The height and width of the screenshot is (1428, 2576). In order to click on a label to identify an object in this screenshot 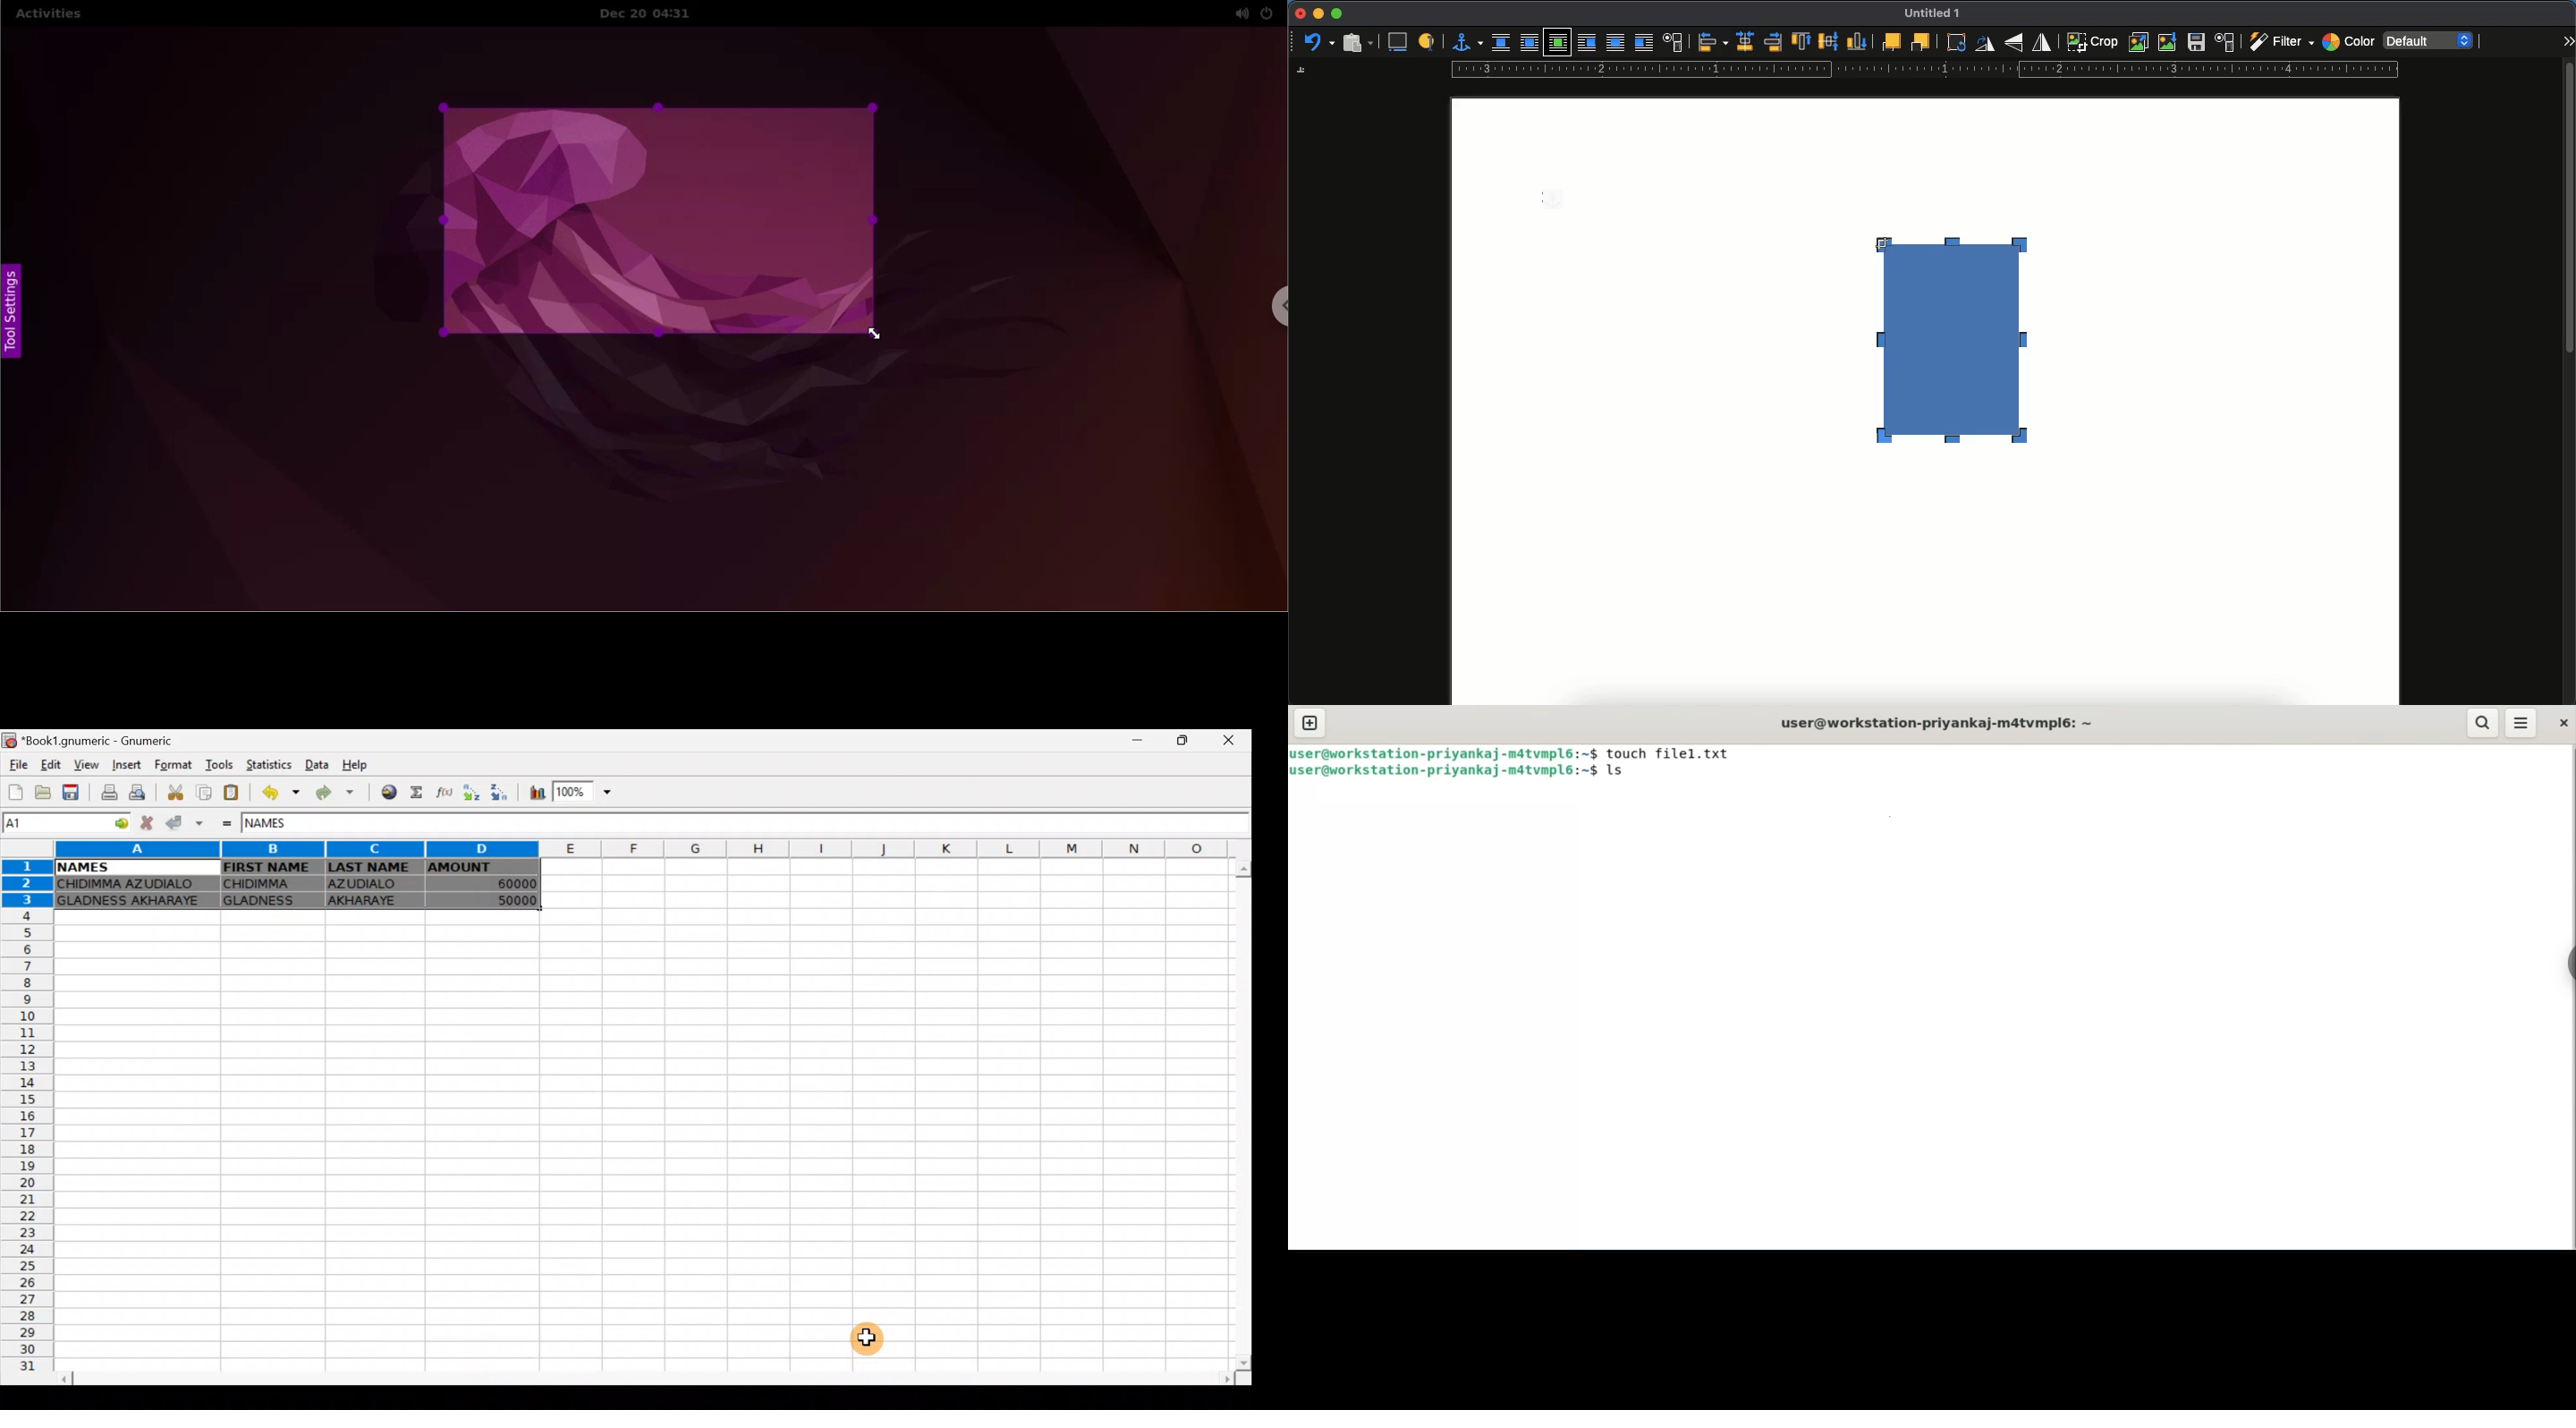, I will do `click(1428, 40)`.